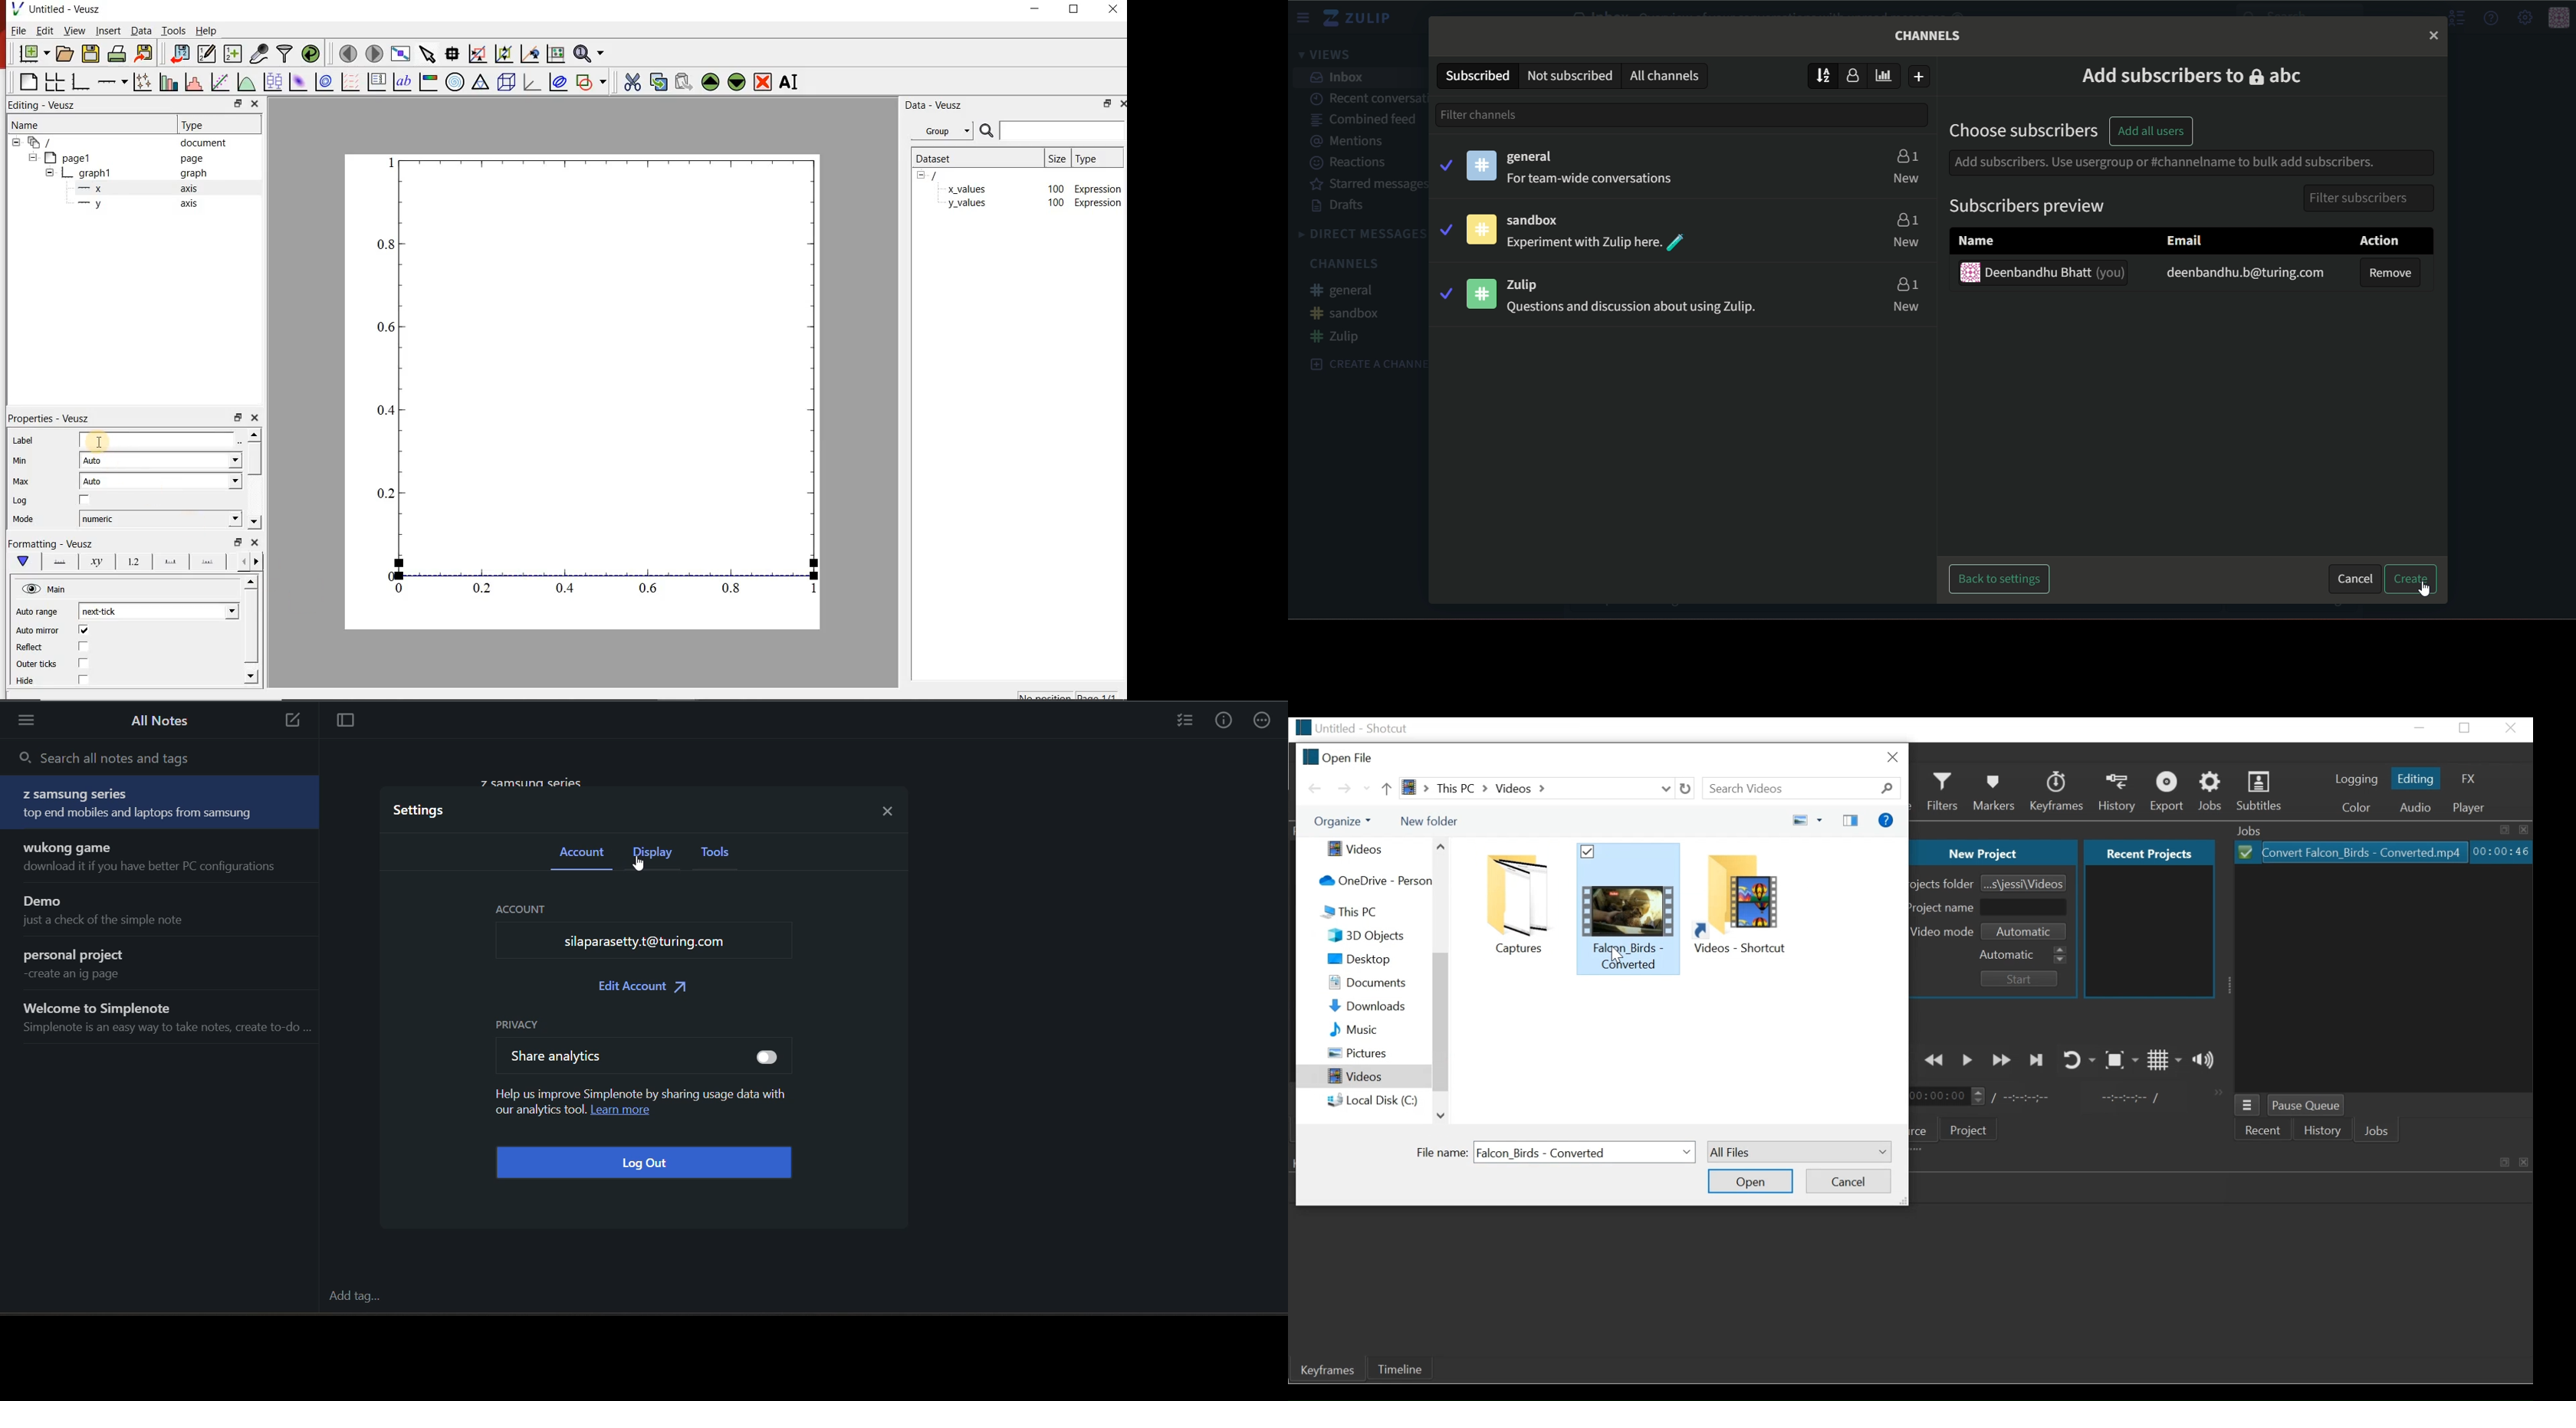  Describe the element at coordinates (343, 722) in the screenshot. I see `toggle focus mode` at that location.